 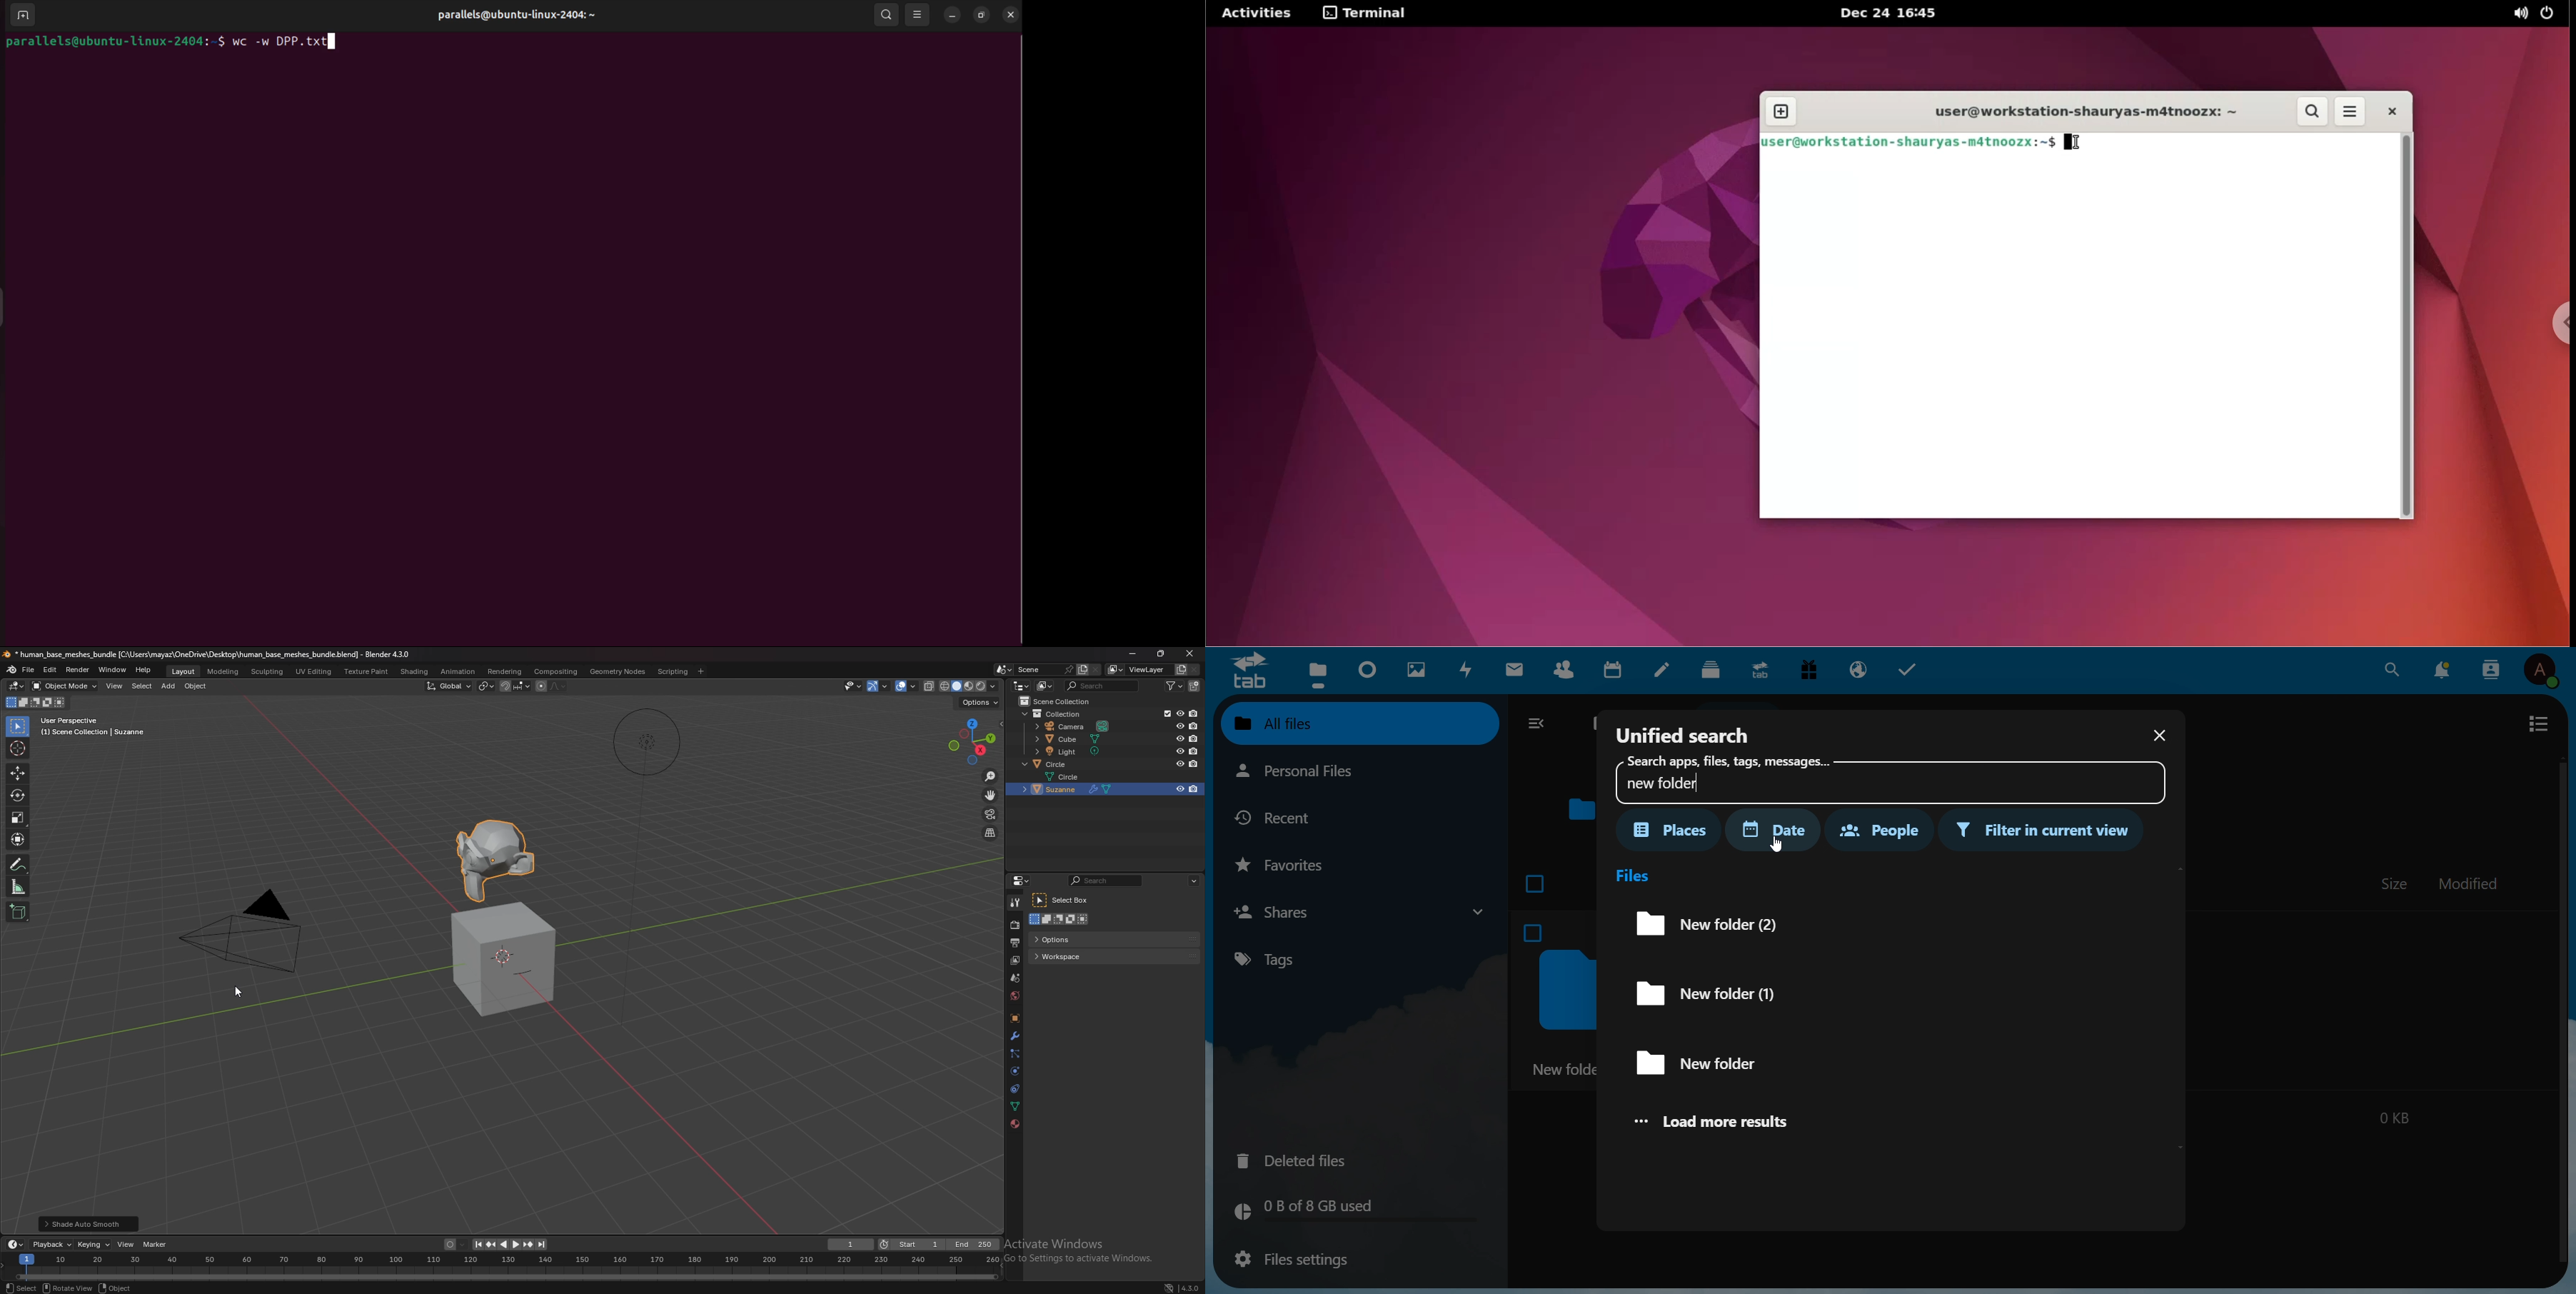 I want to click on object, so click(x=125, y=1288).